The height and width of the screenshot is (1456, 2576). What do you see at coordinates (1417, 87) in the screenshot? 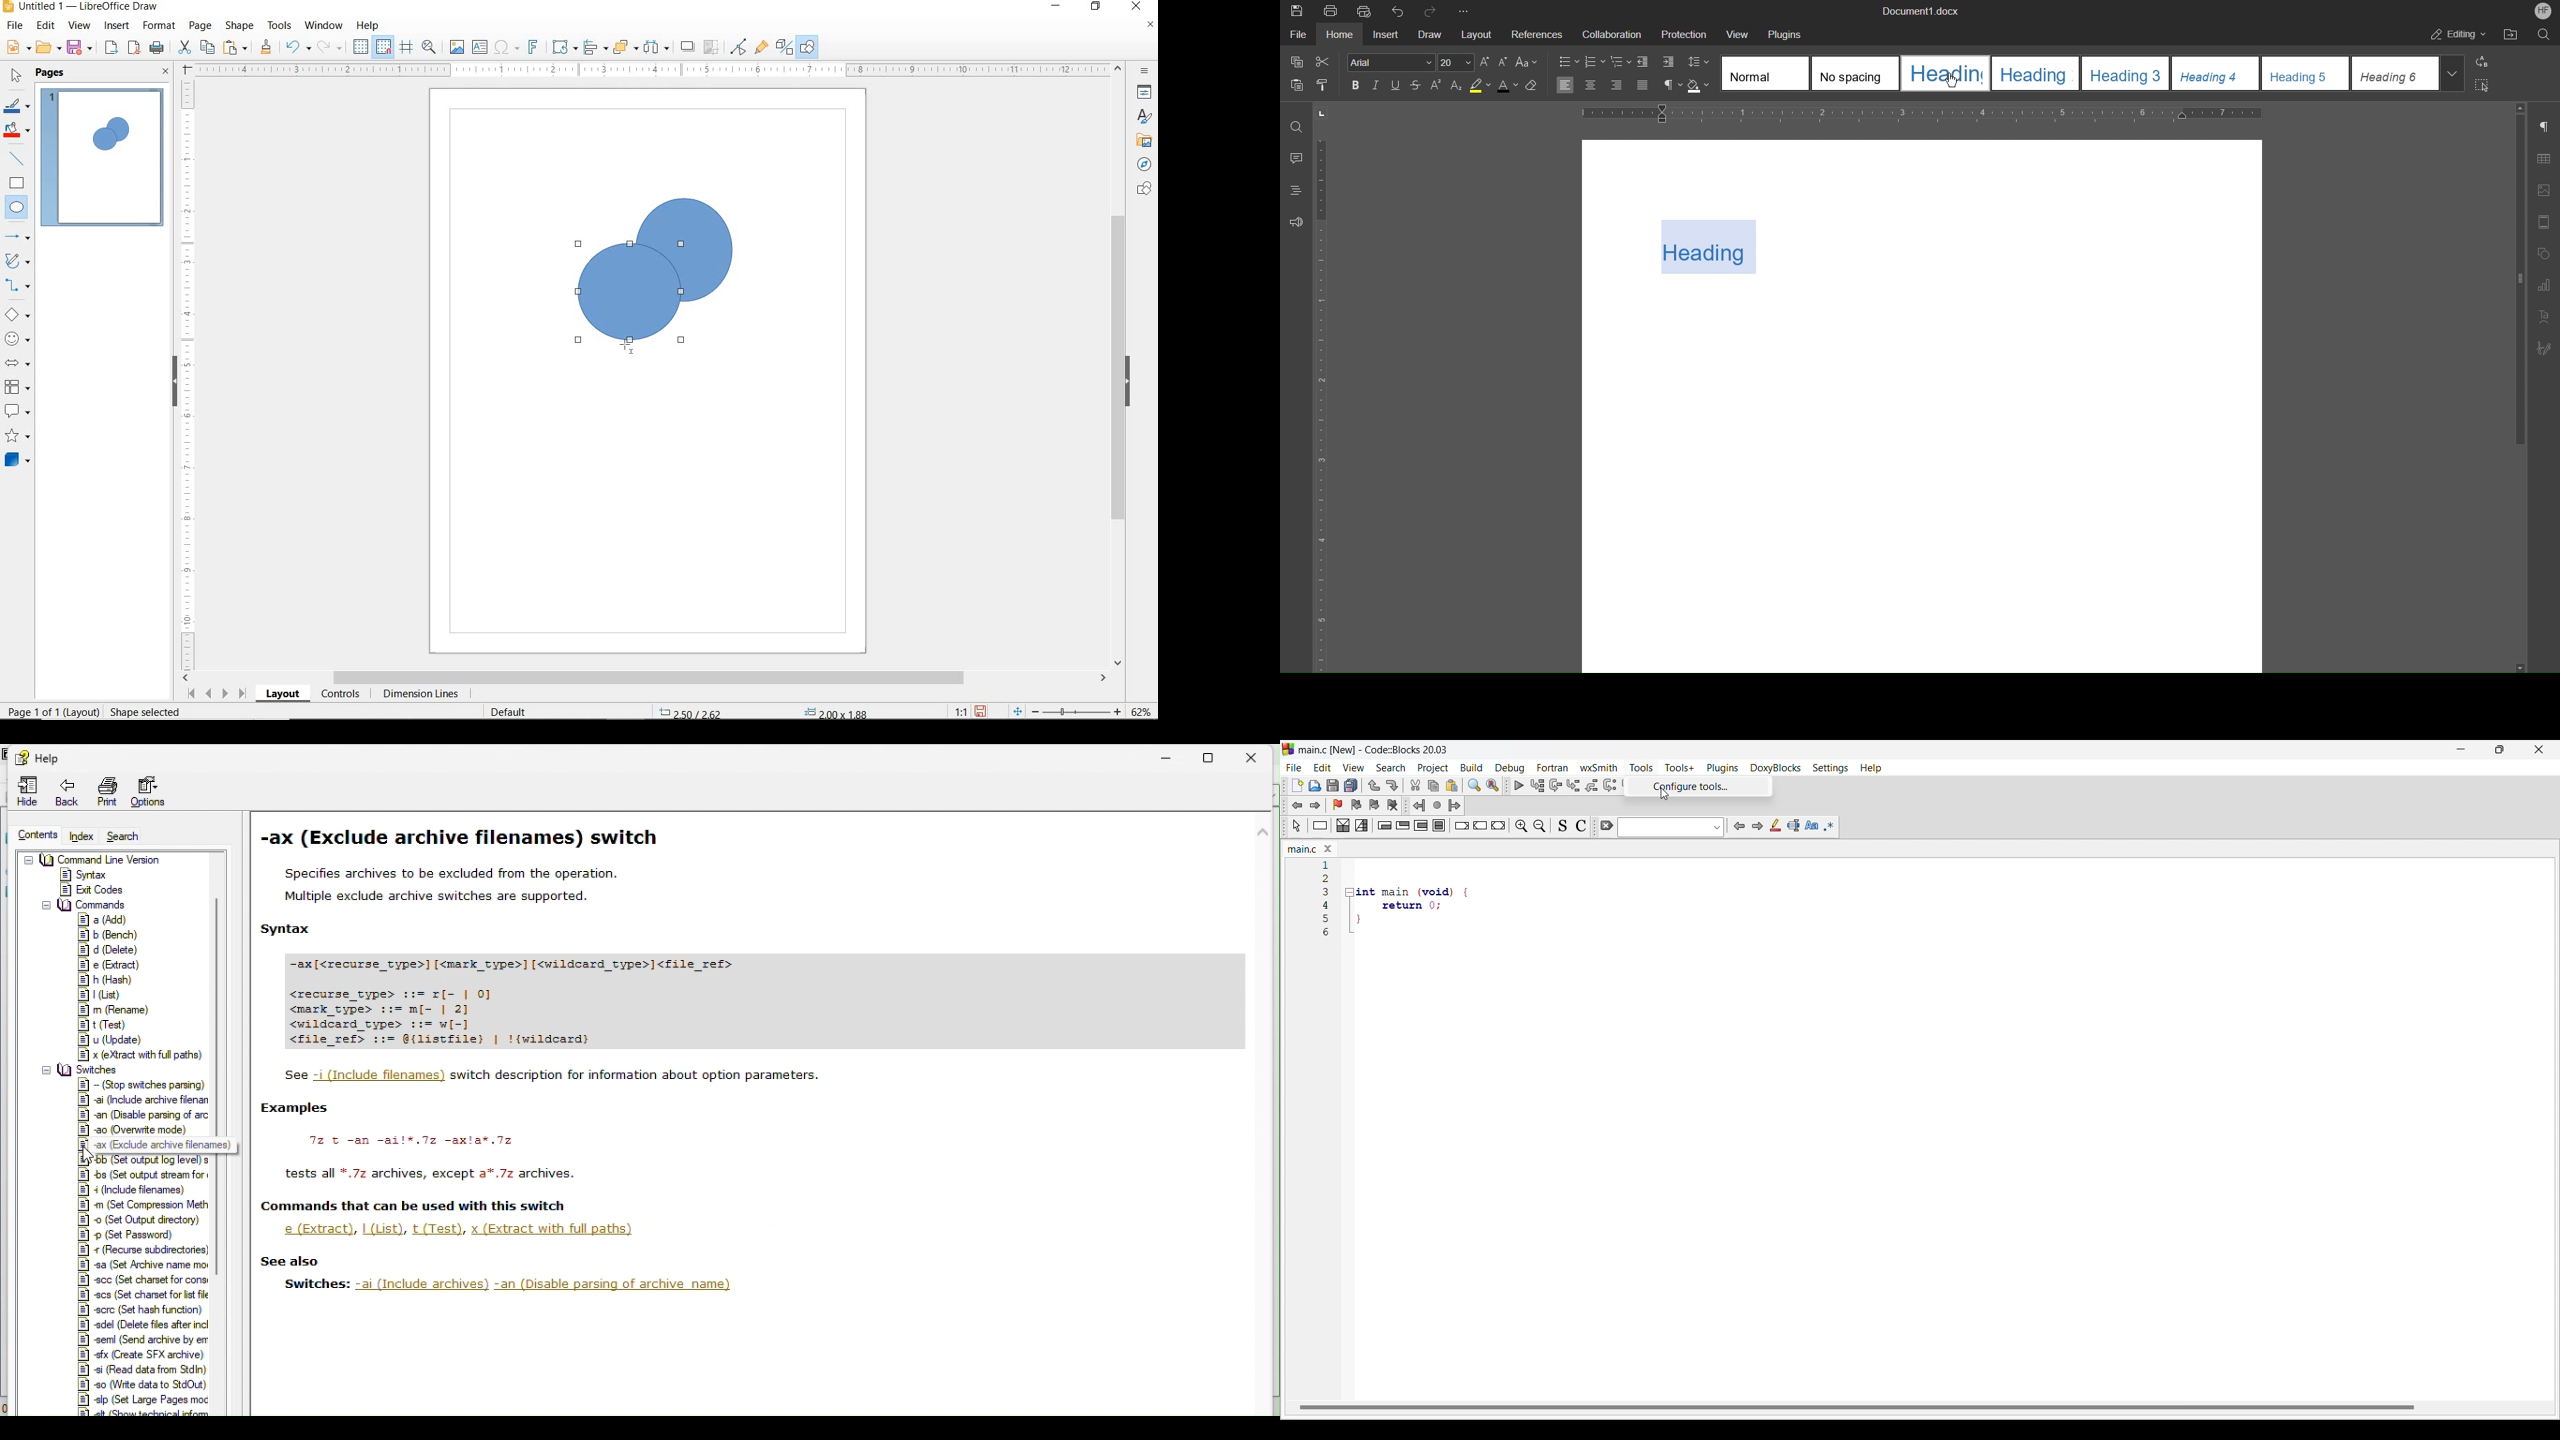
I see `Strikethrough` at bounding box center [1417, 87].